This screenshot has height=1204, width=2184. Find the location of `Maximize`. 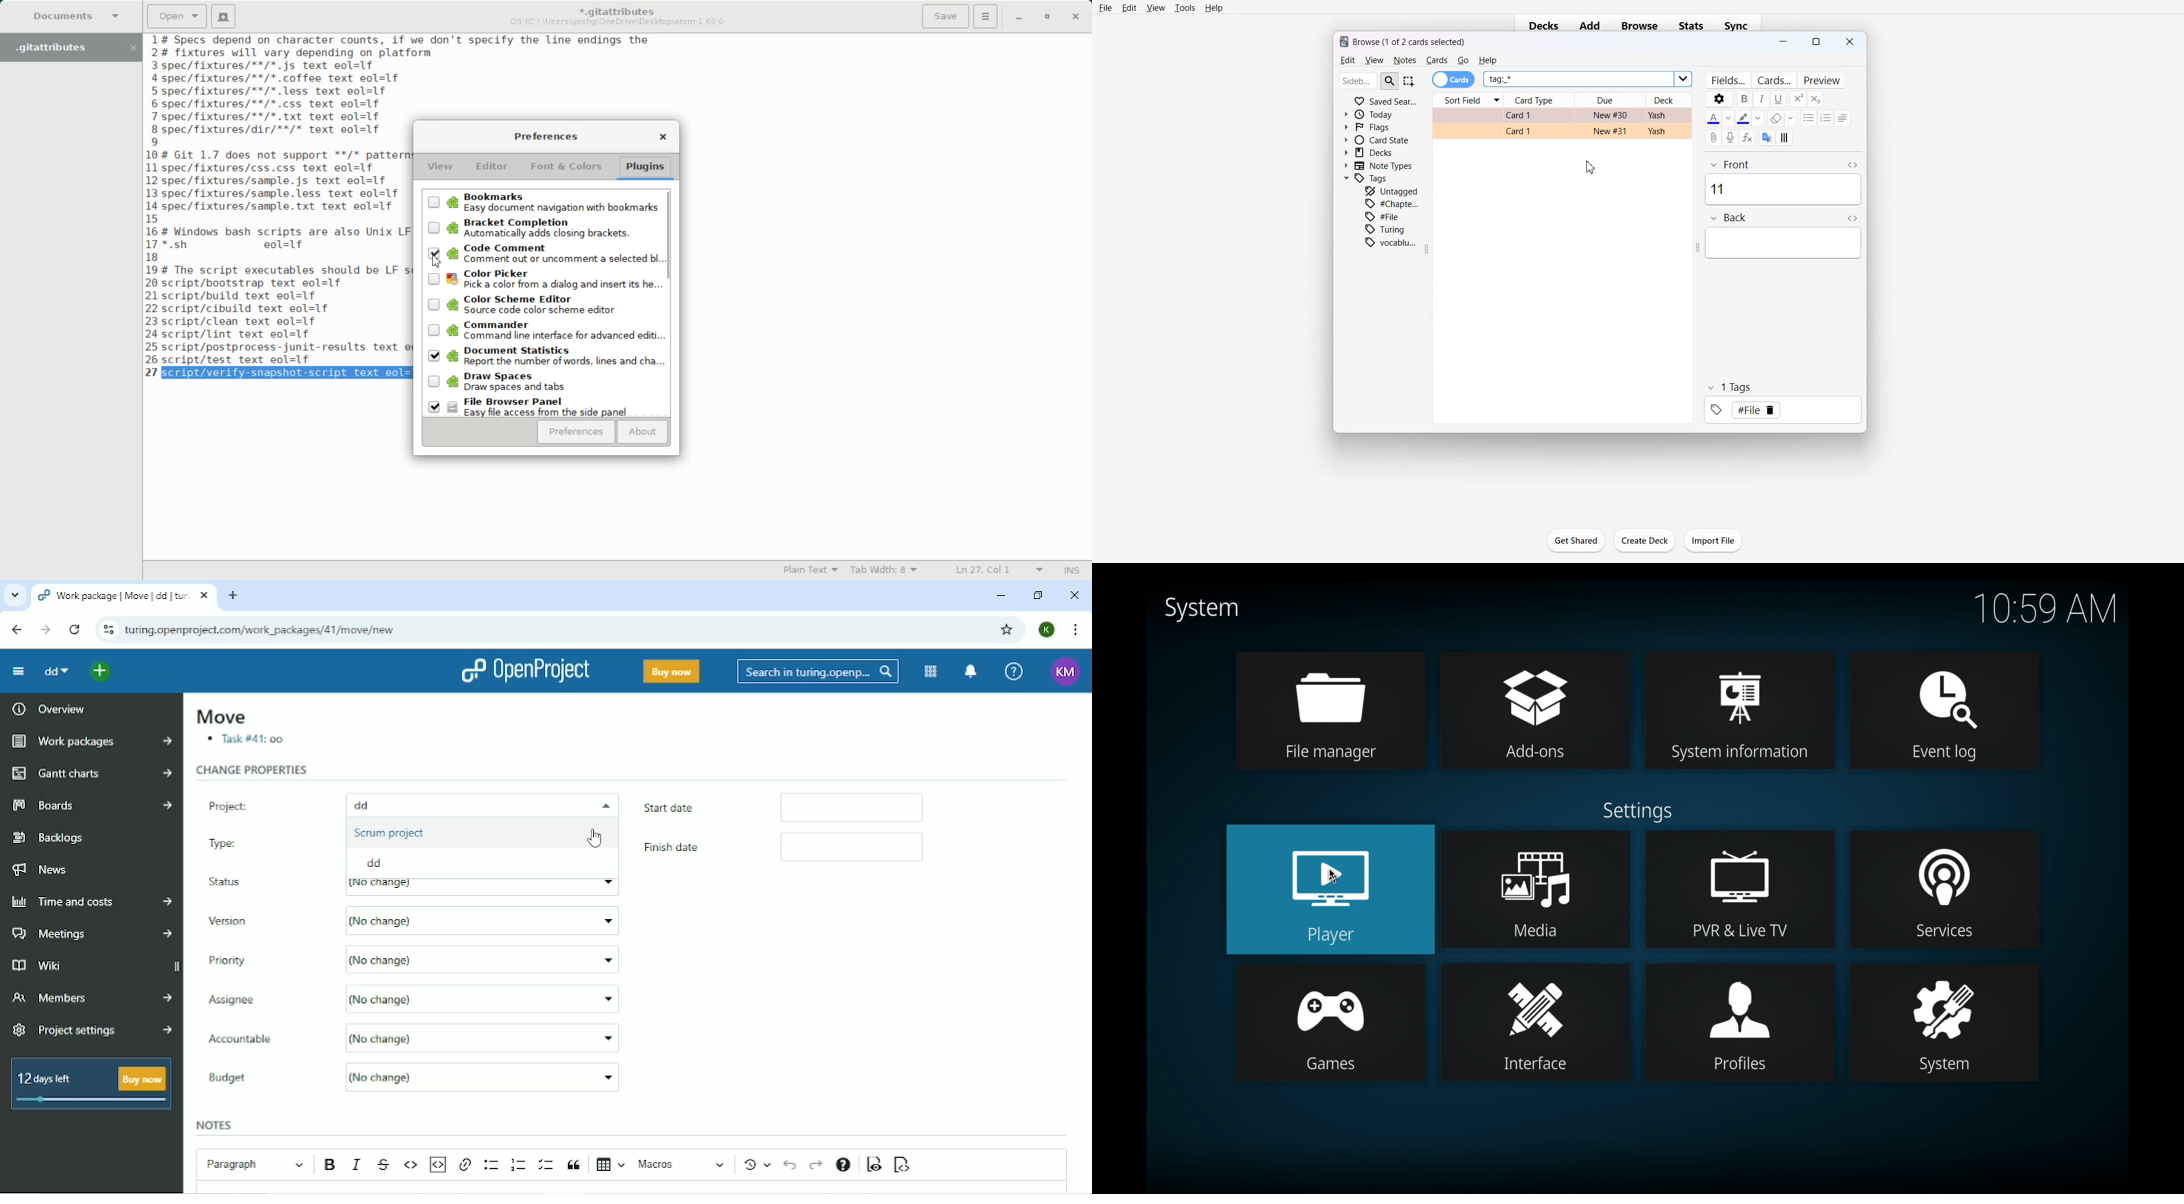

Maximize is located at coordinates (1816, 42).